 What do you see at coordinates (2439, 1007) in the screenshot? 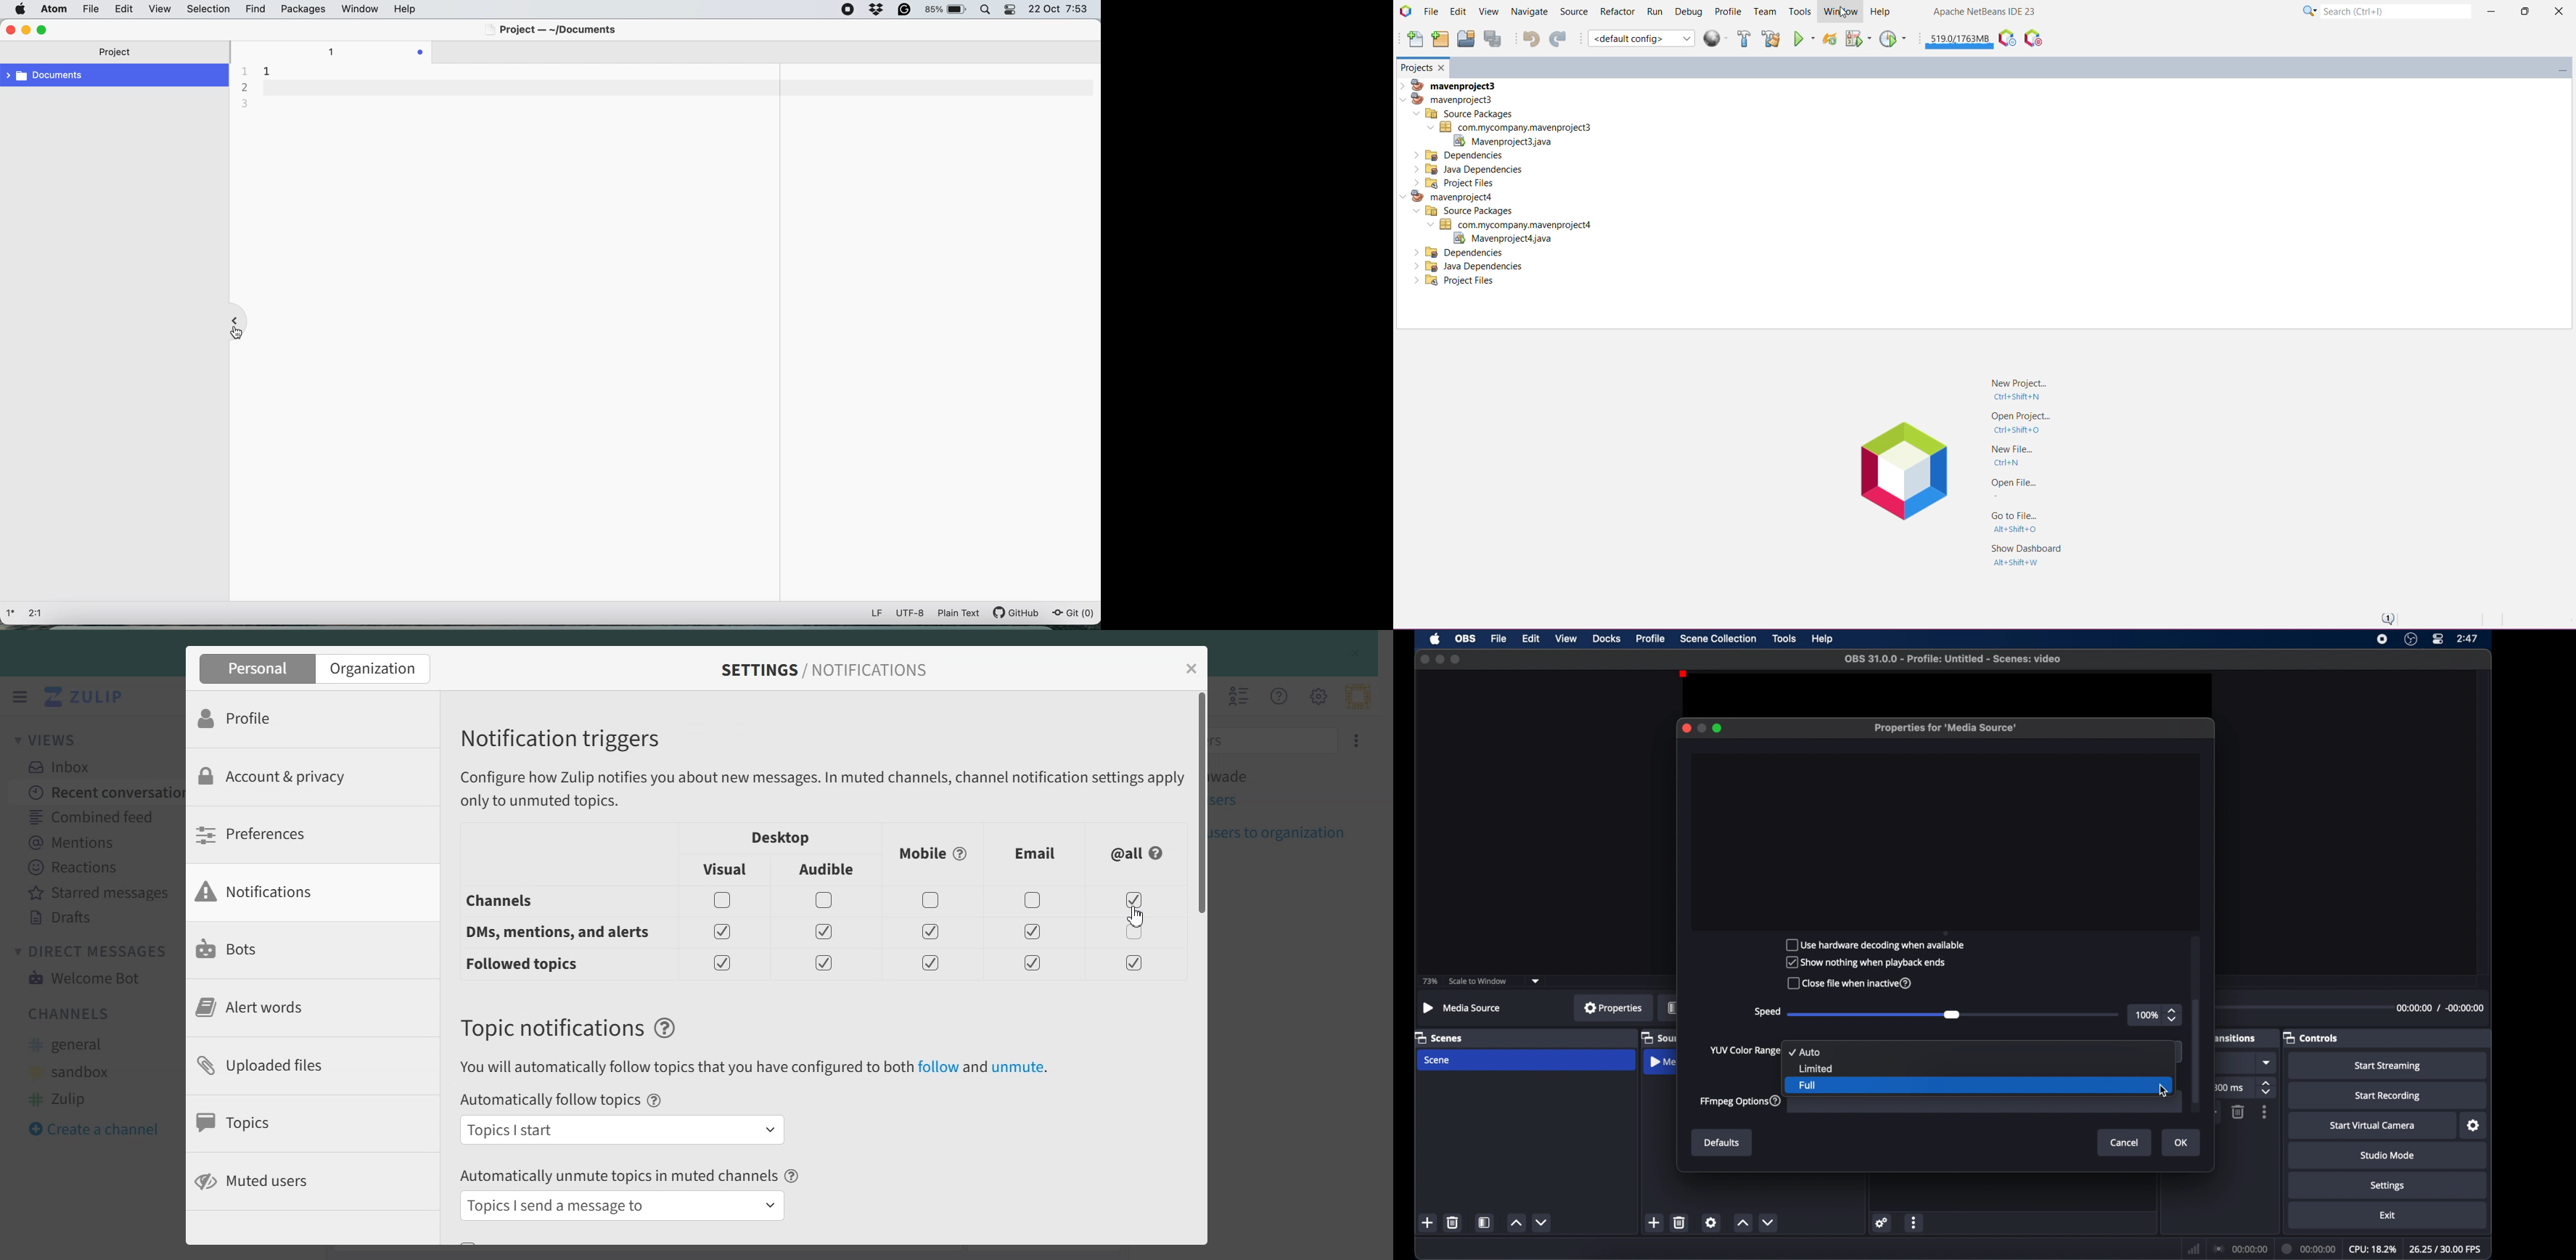
I see `duration` at bounding box center [2439, 1007].